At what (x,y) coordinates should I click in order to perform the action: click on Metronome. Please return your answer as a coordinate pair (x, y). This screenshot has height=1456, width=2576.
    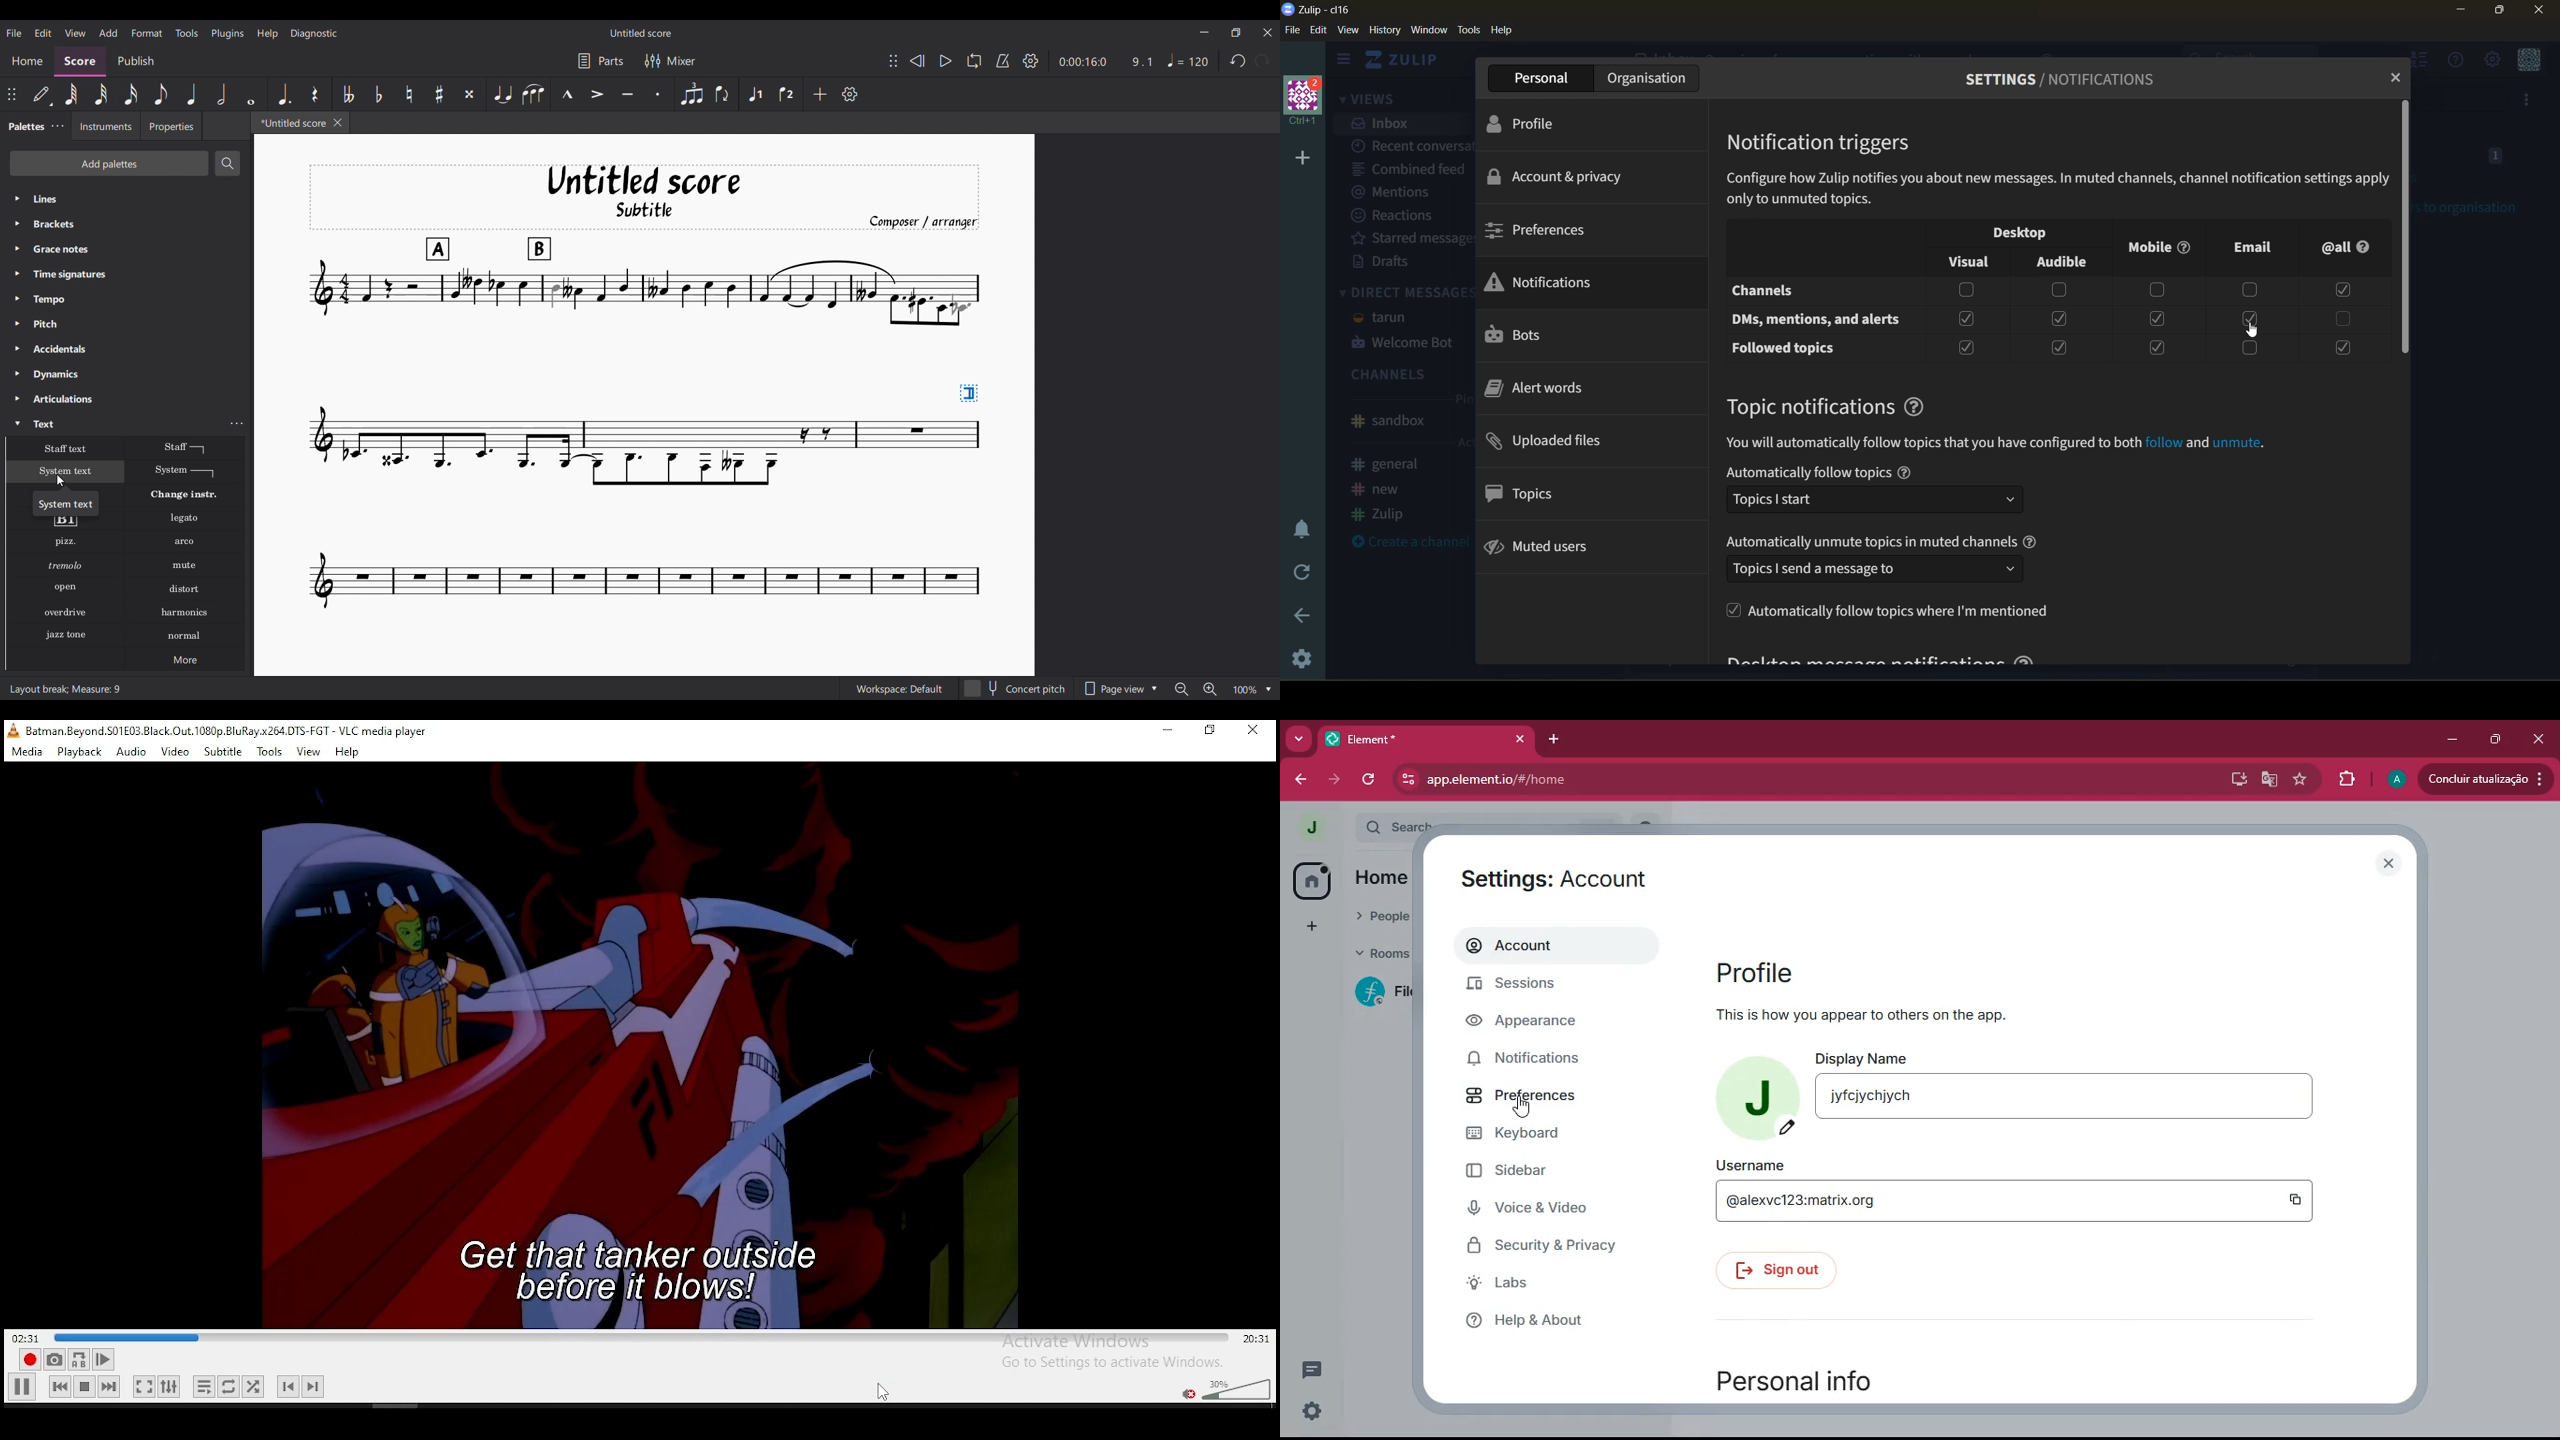
    Looking at the image, I should click on (1003, 61).